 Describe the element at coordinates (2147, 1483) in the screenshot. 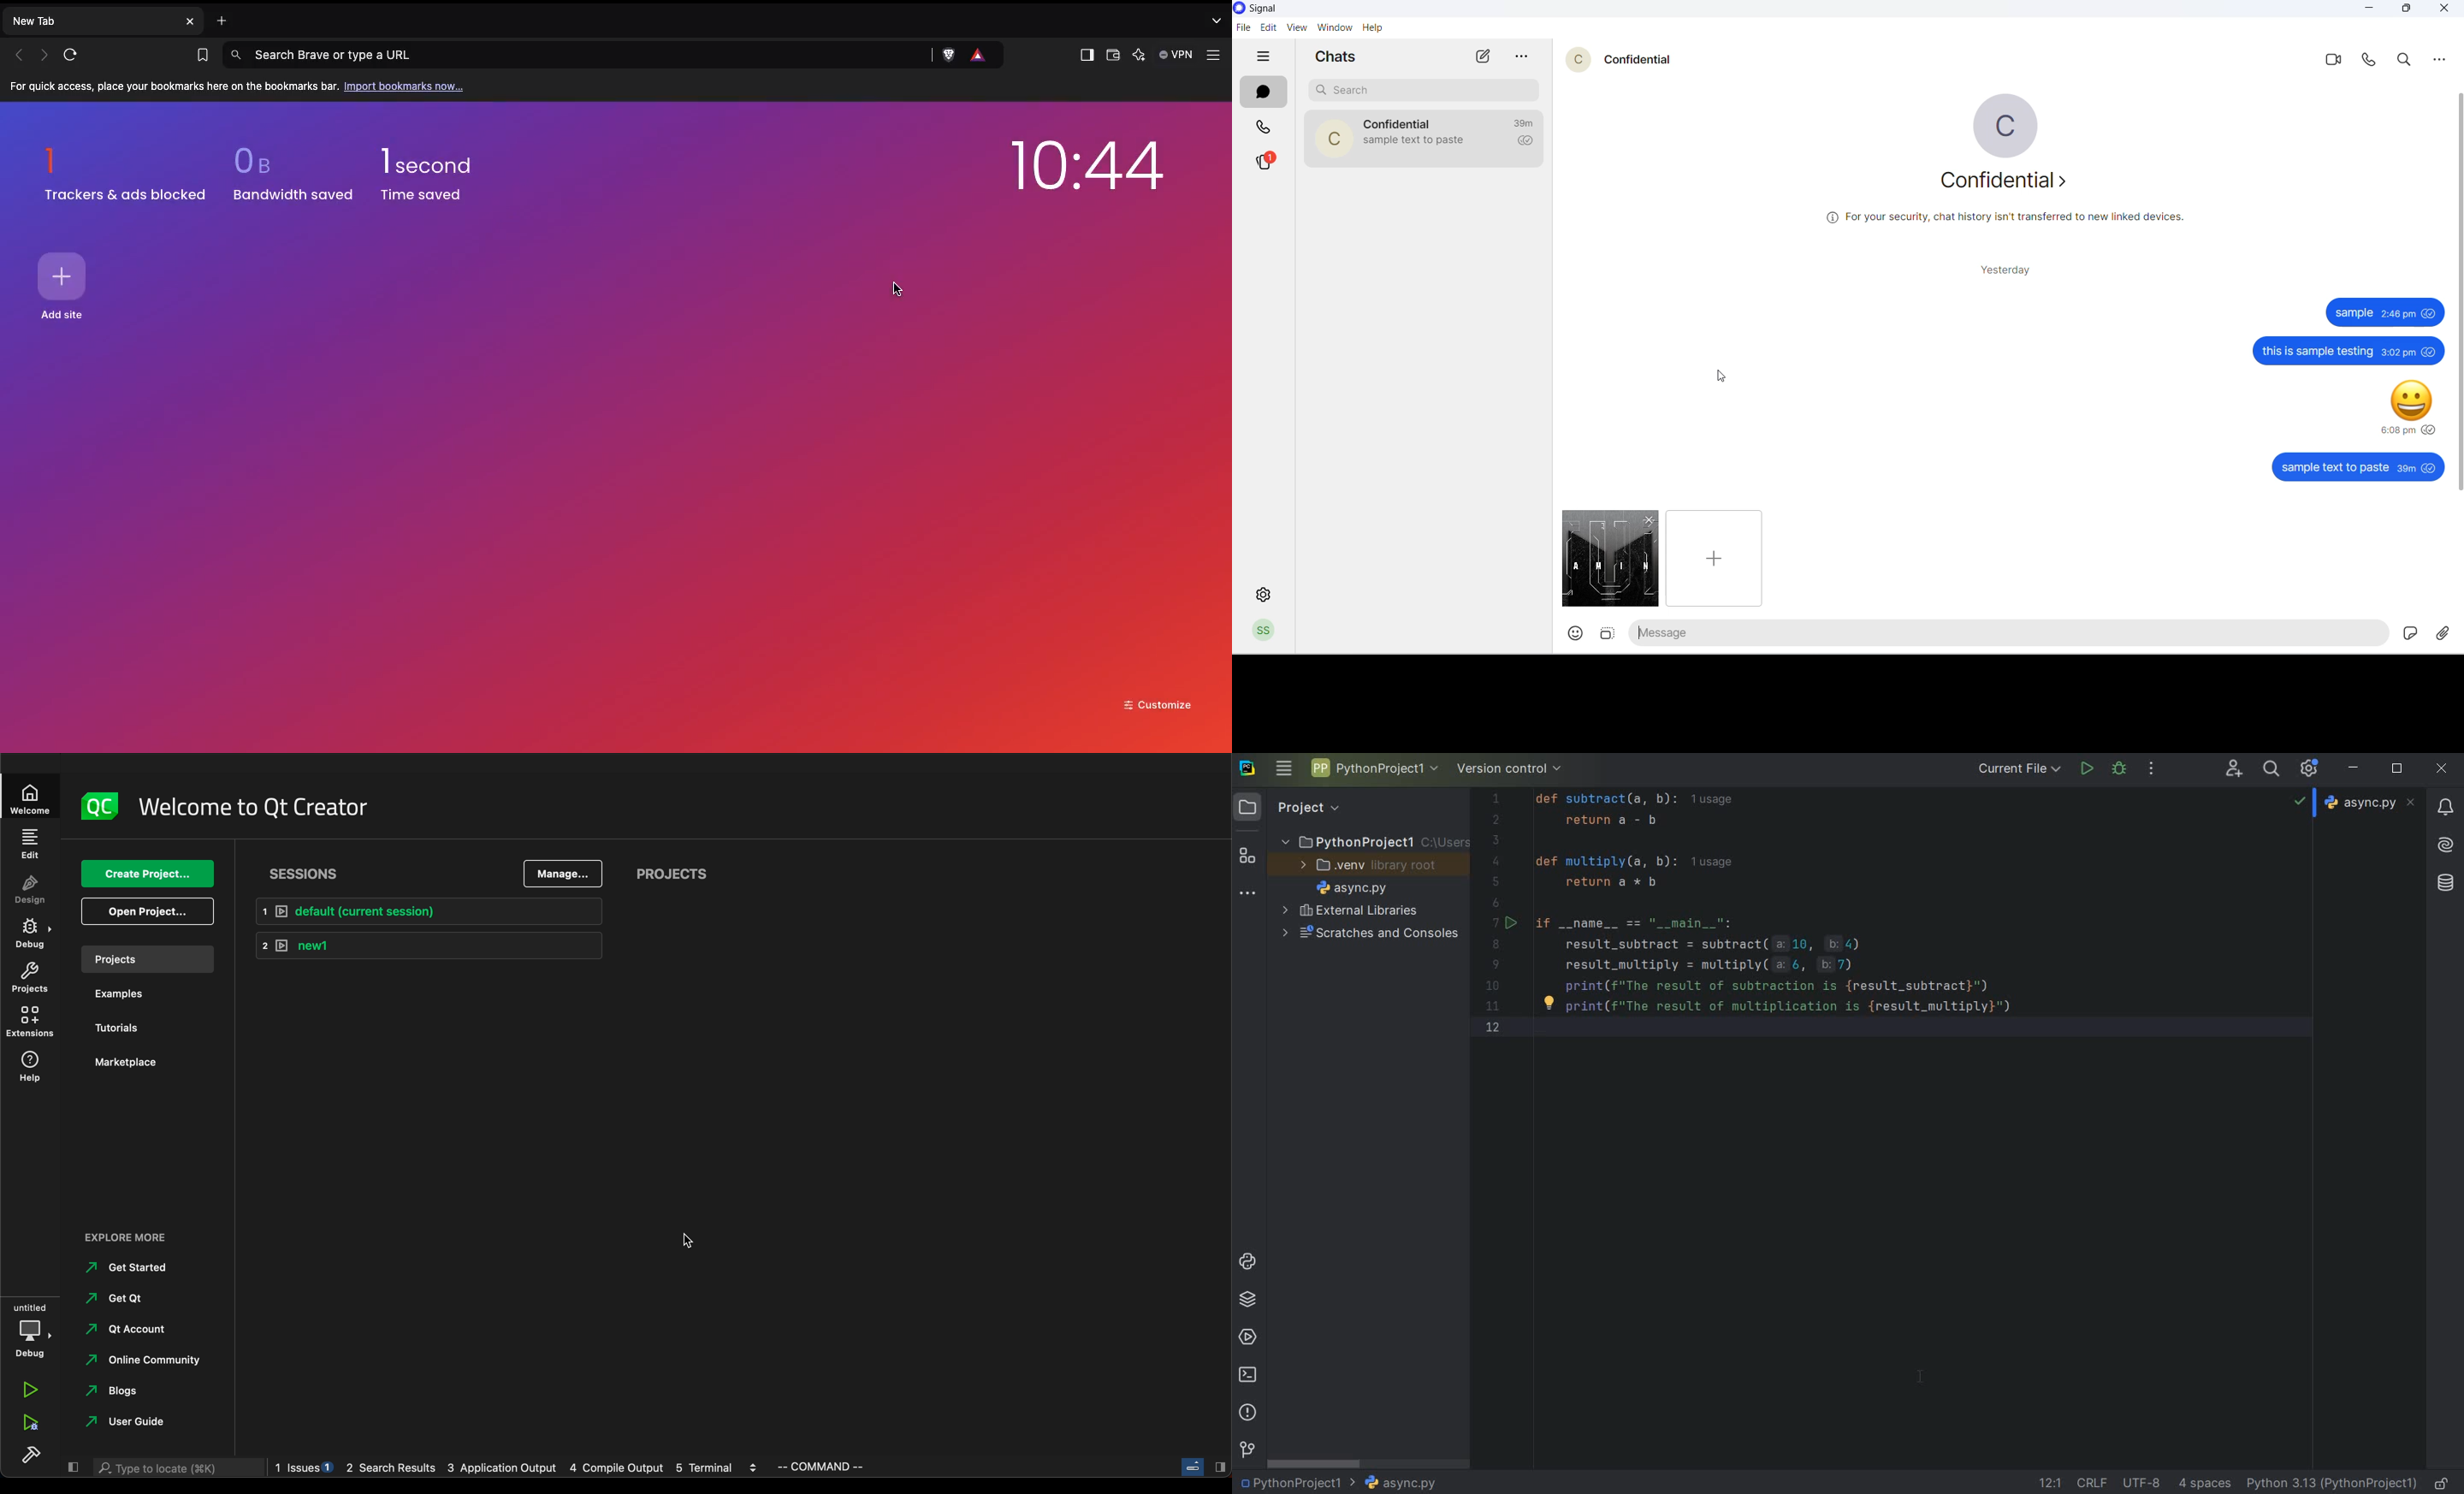

I see `FILE ENCODING` at that location.